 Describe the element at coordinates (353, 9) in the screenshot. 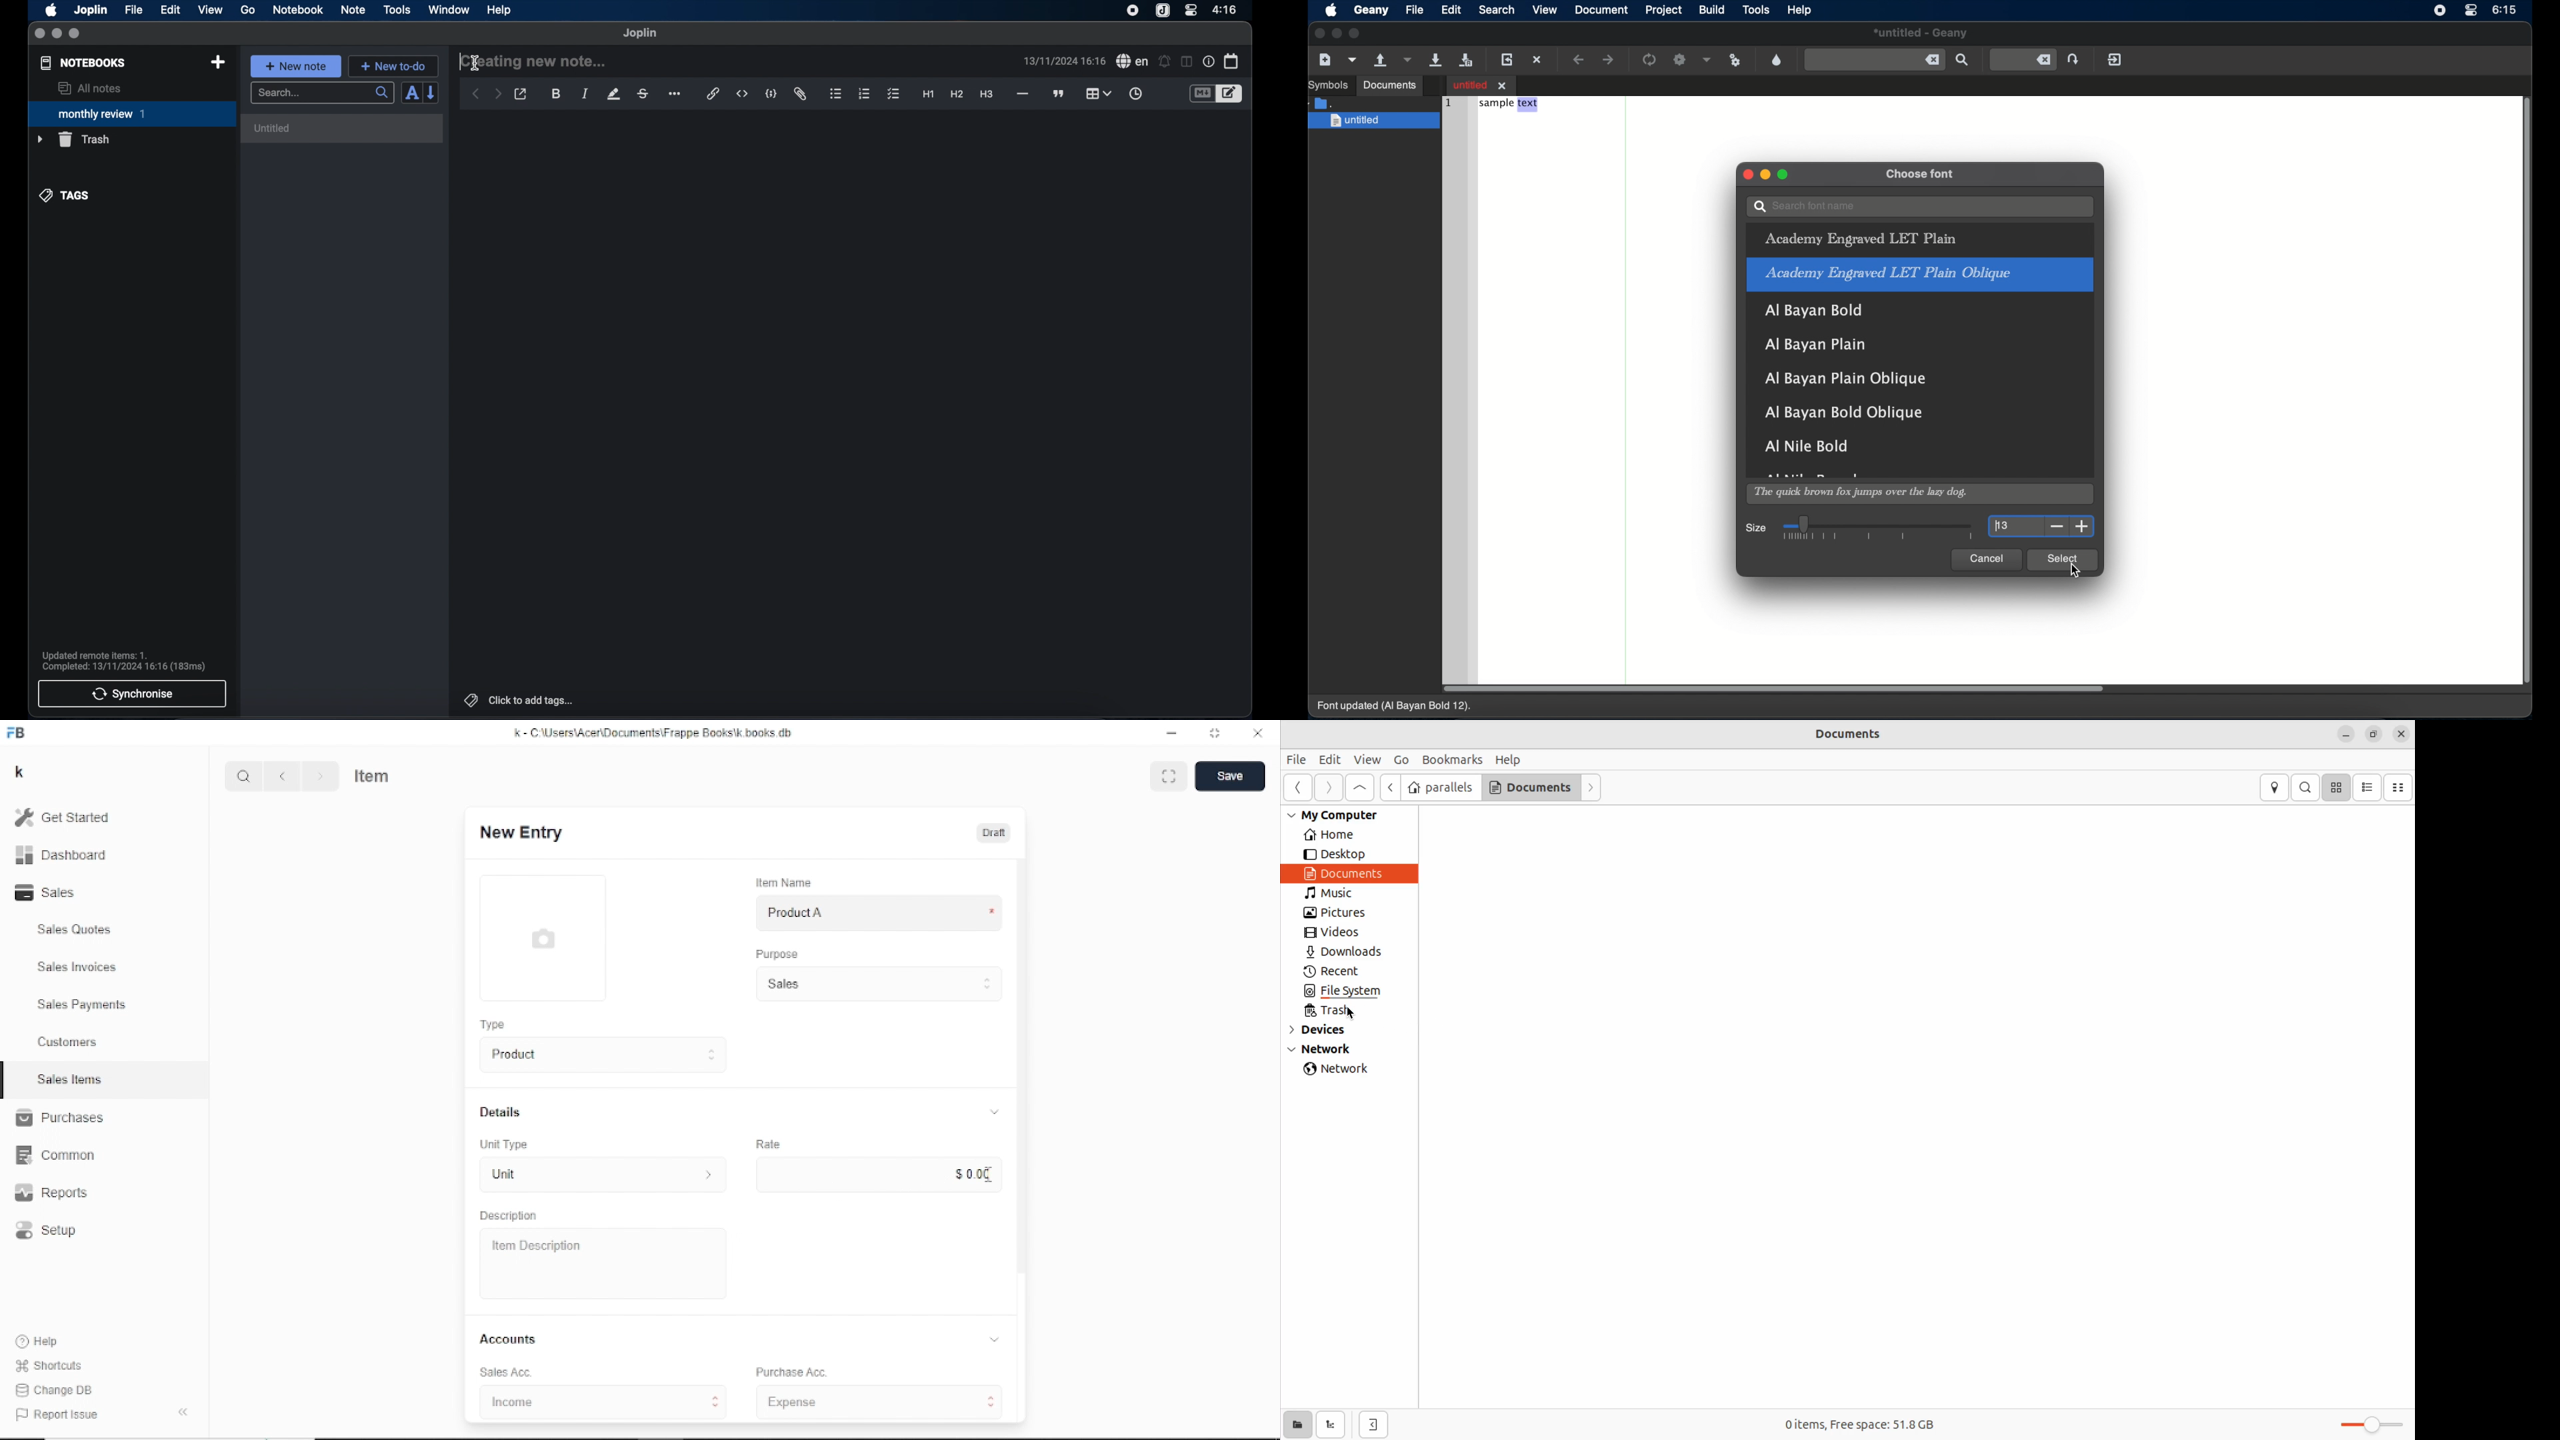

I see `note` at that location.